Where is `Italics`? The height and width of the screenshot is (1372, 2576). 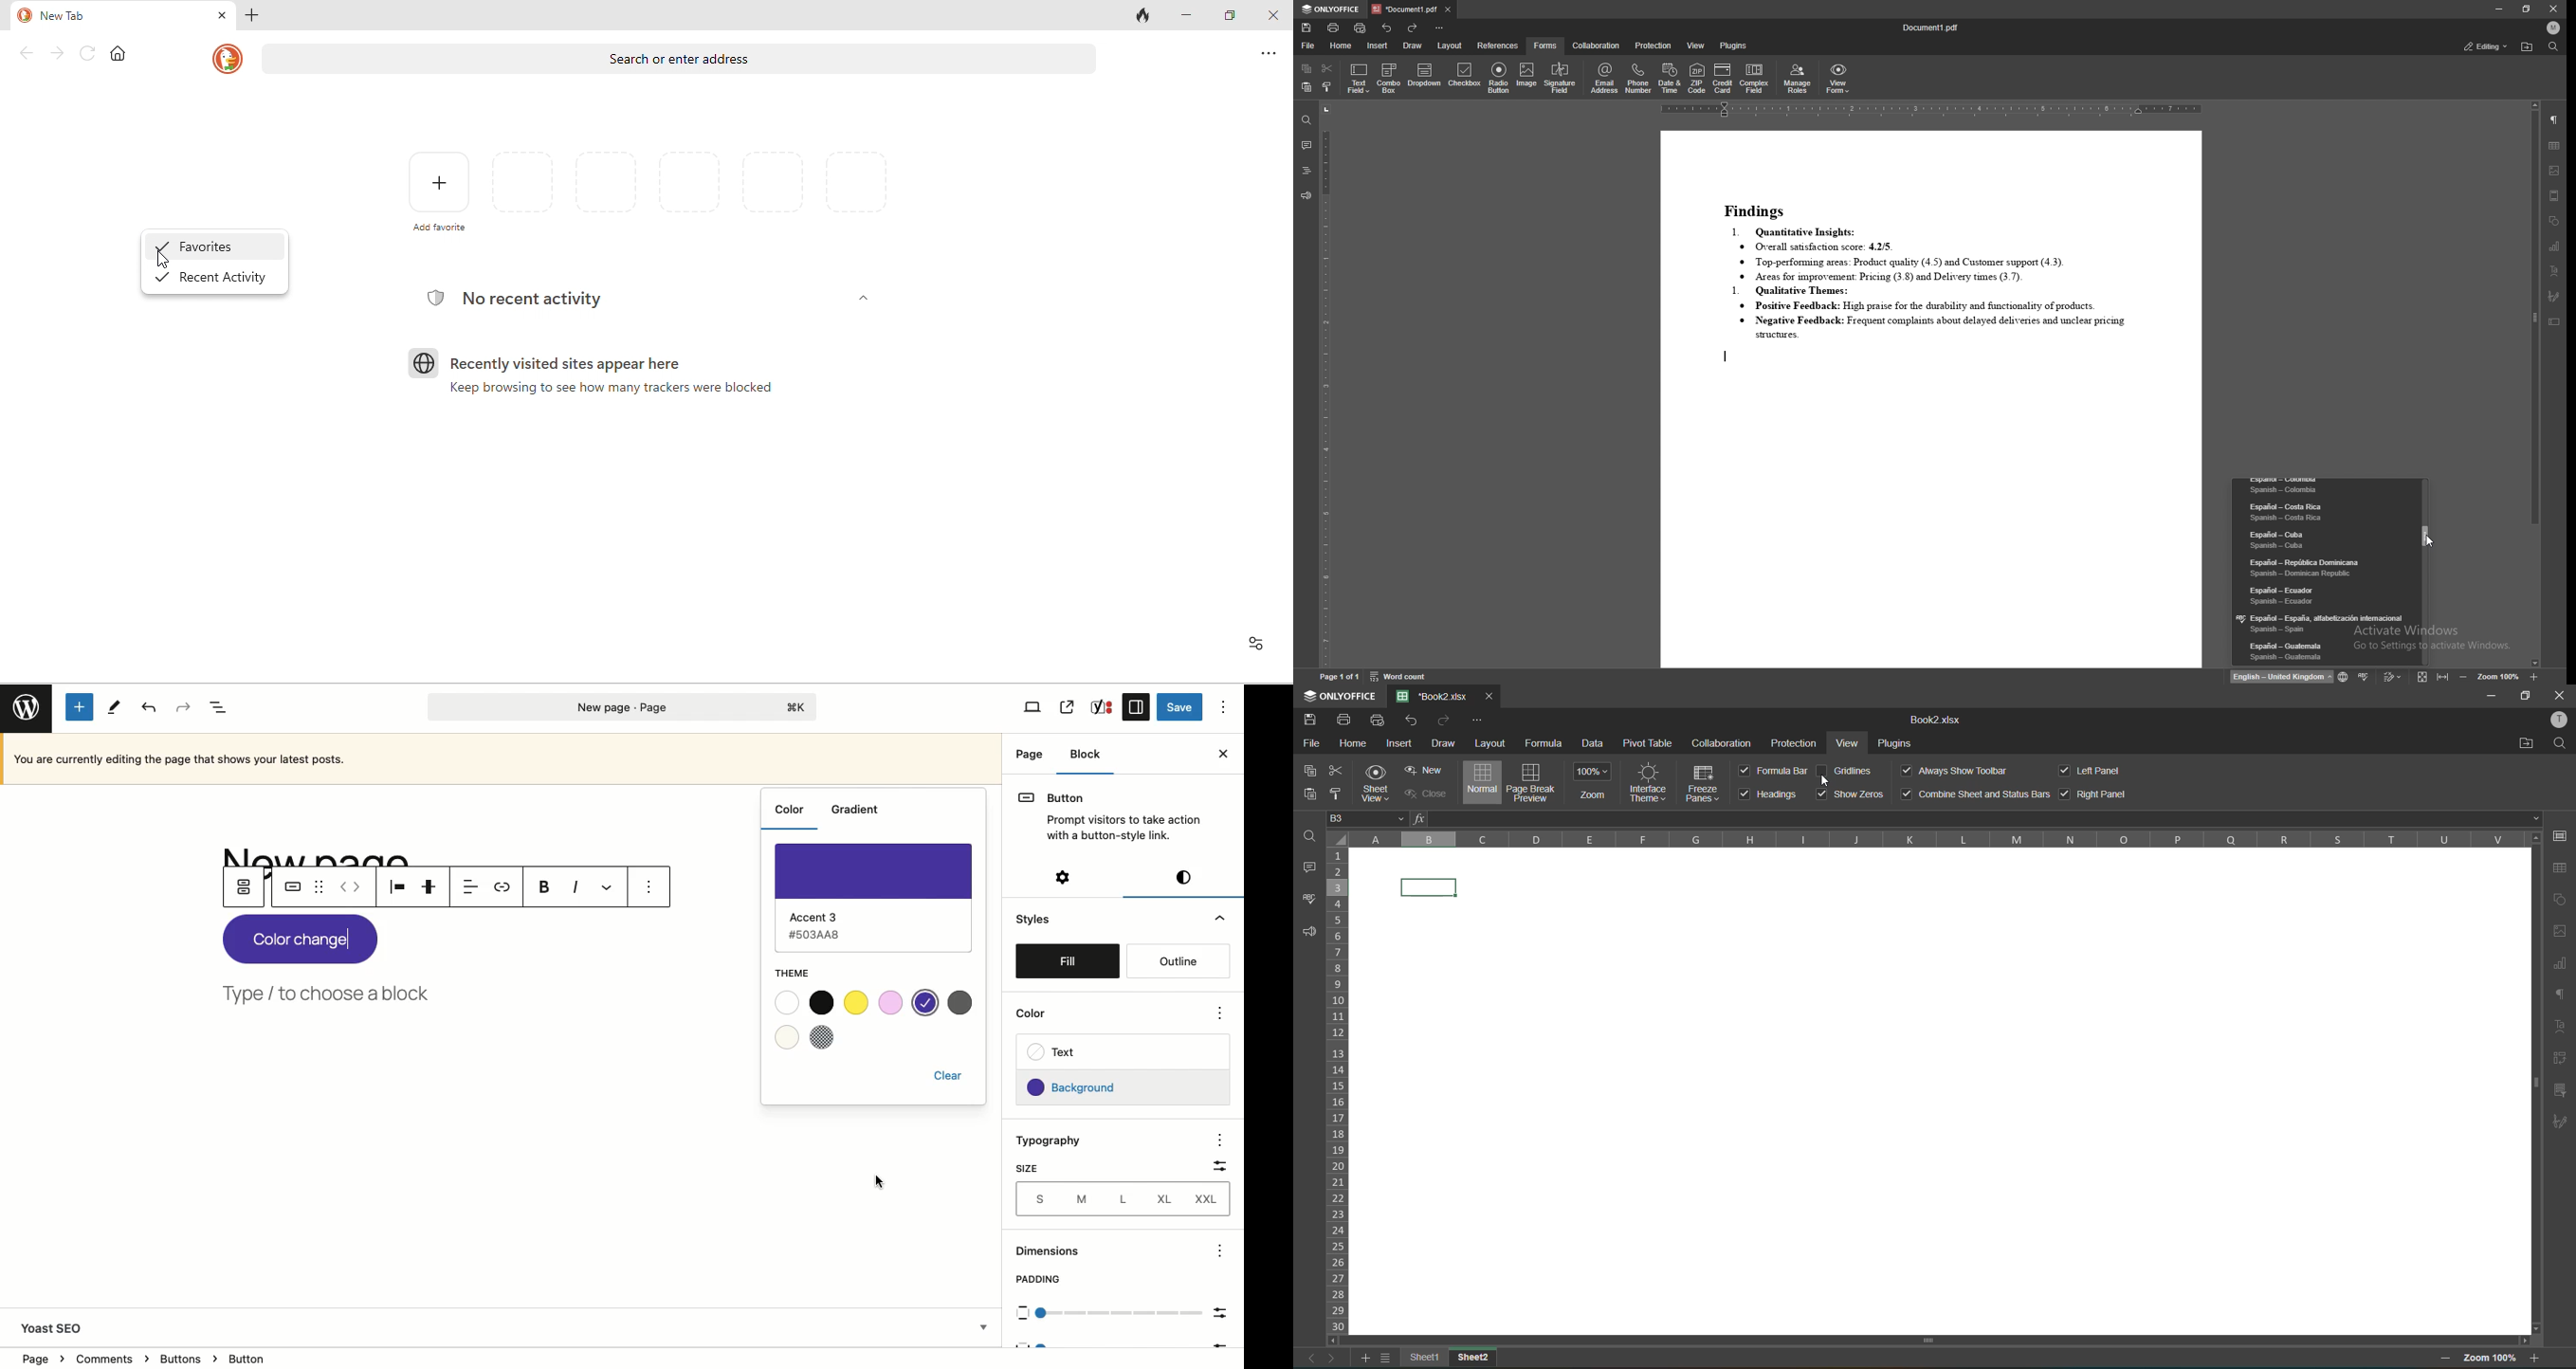
Italics is located at coordinates (576, 887).